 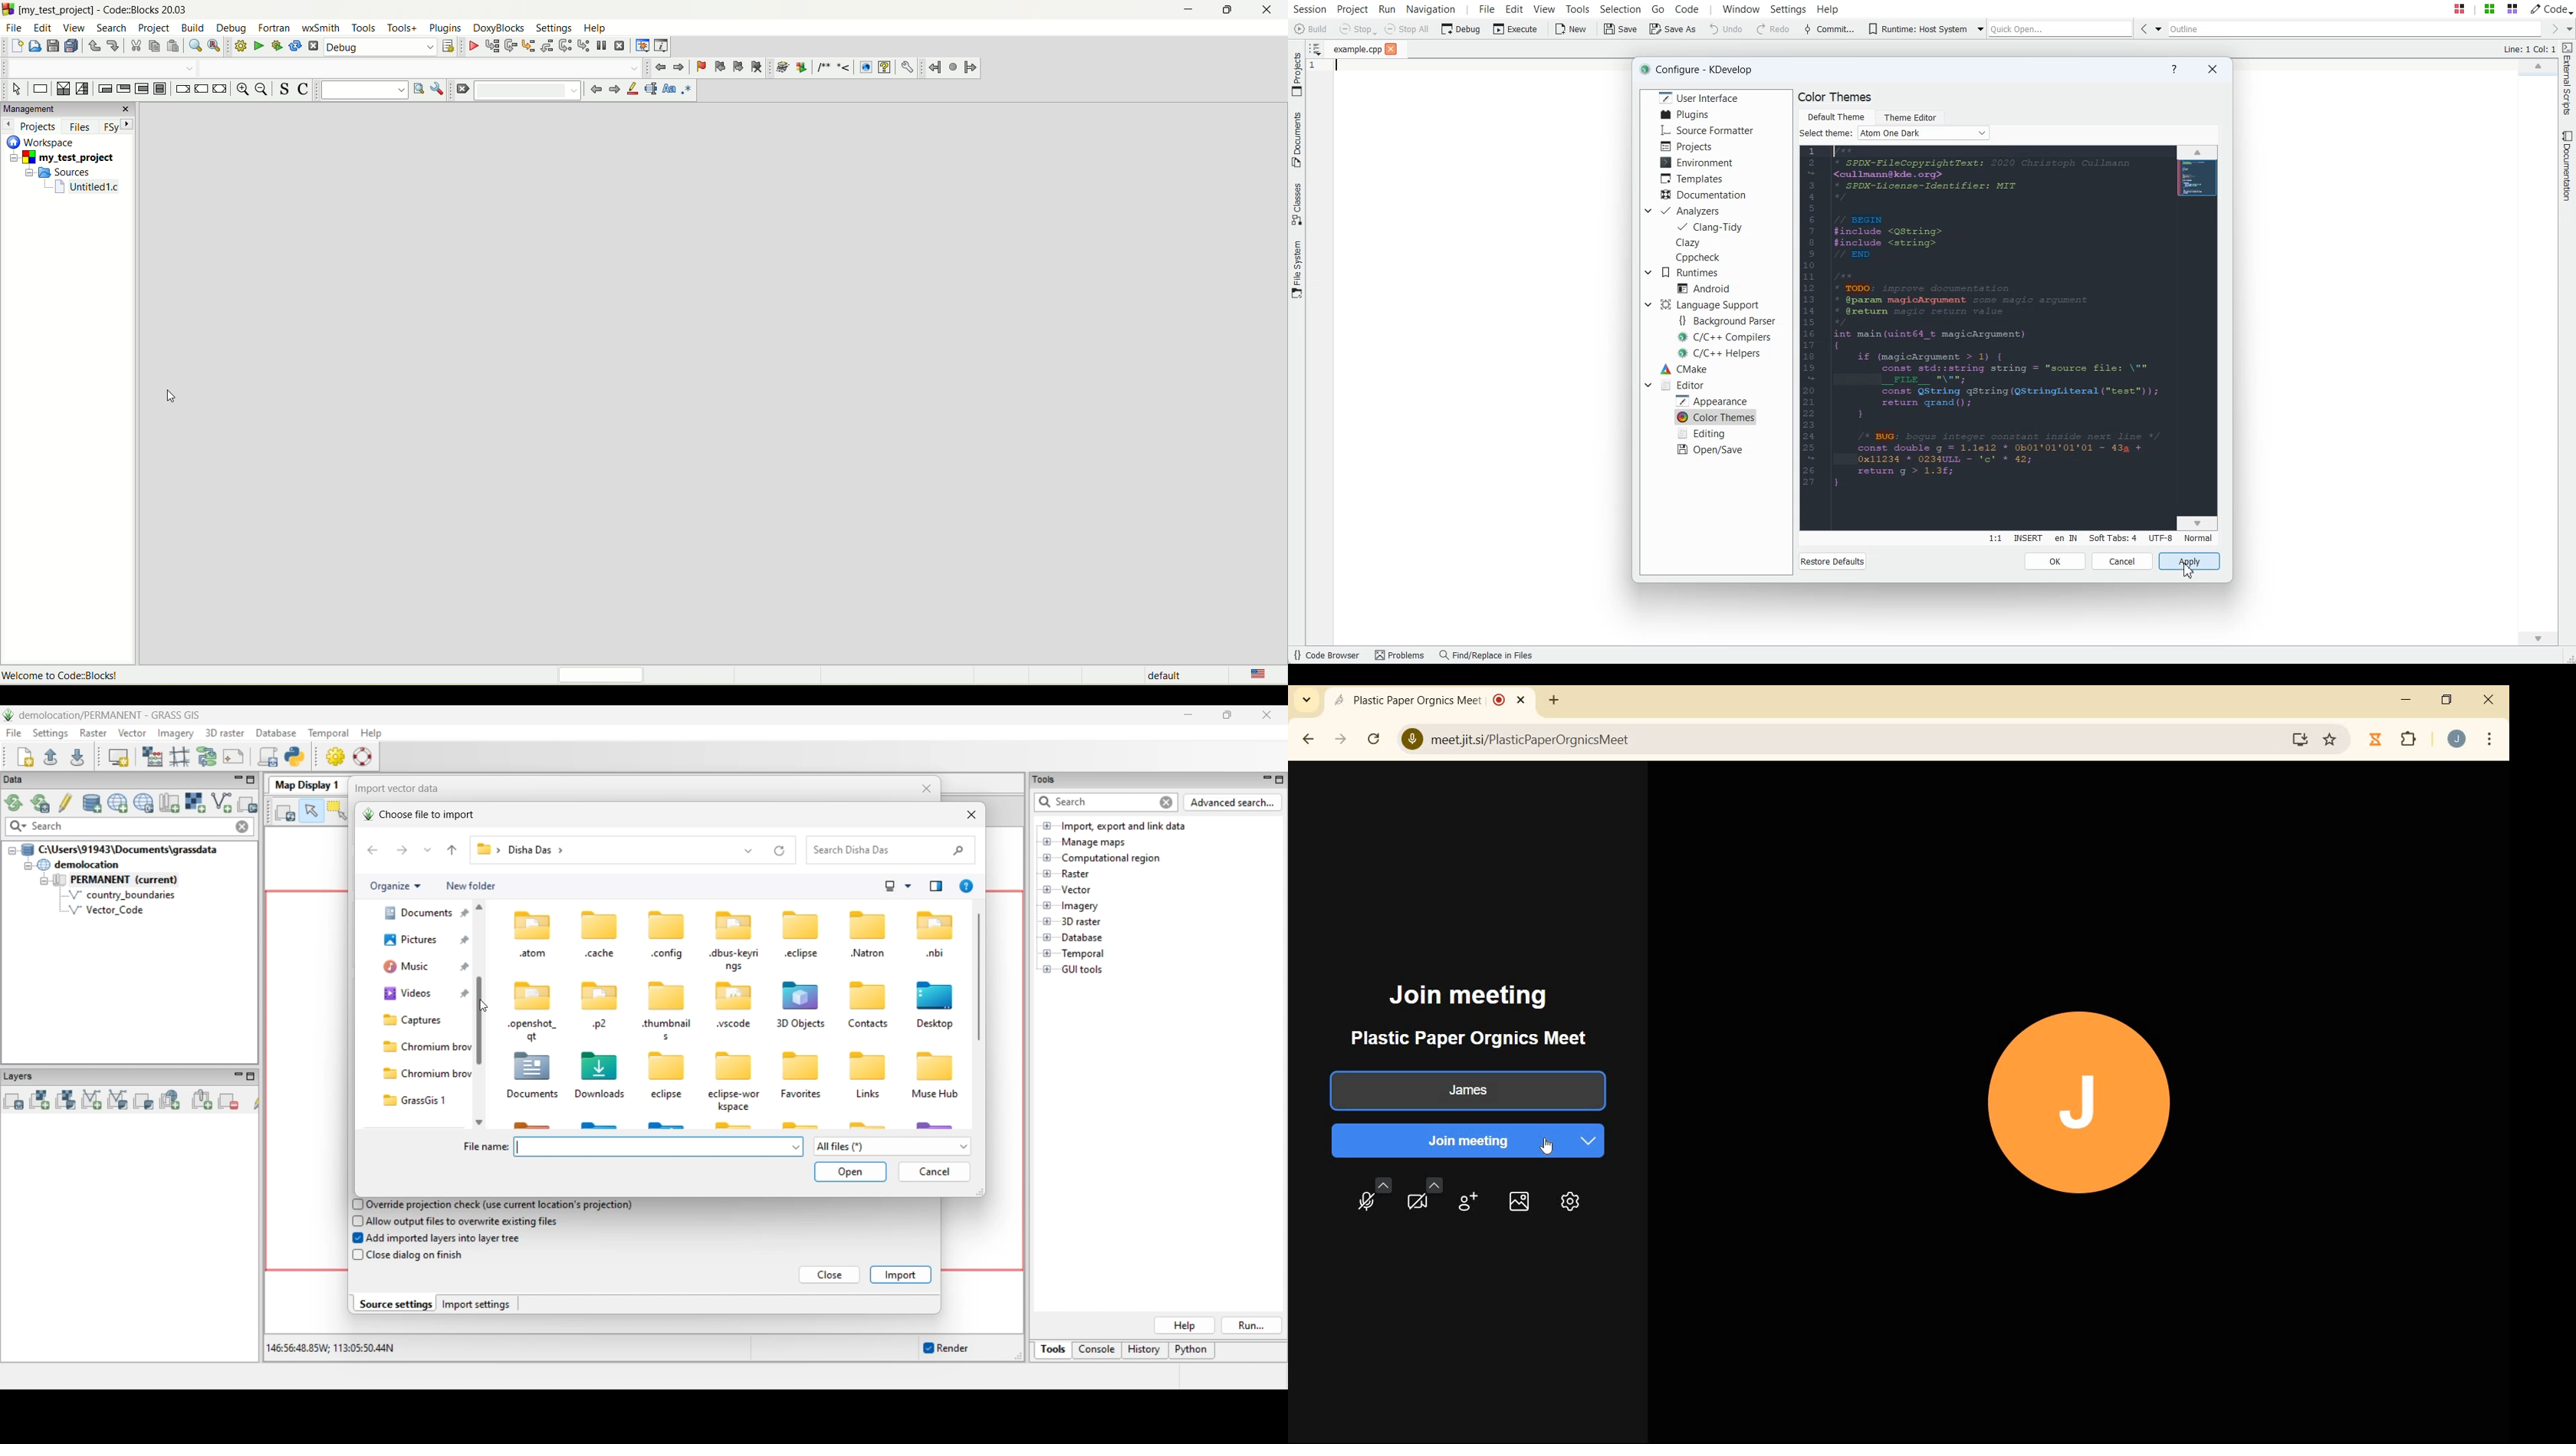 I want to click on tools, so click(x=362, y=27).